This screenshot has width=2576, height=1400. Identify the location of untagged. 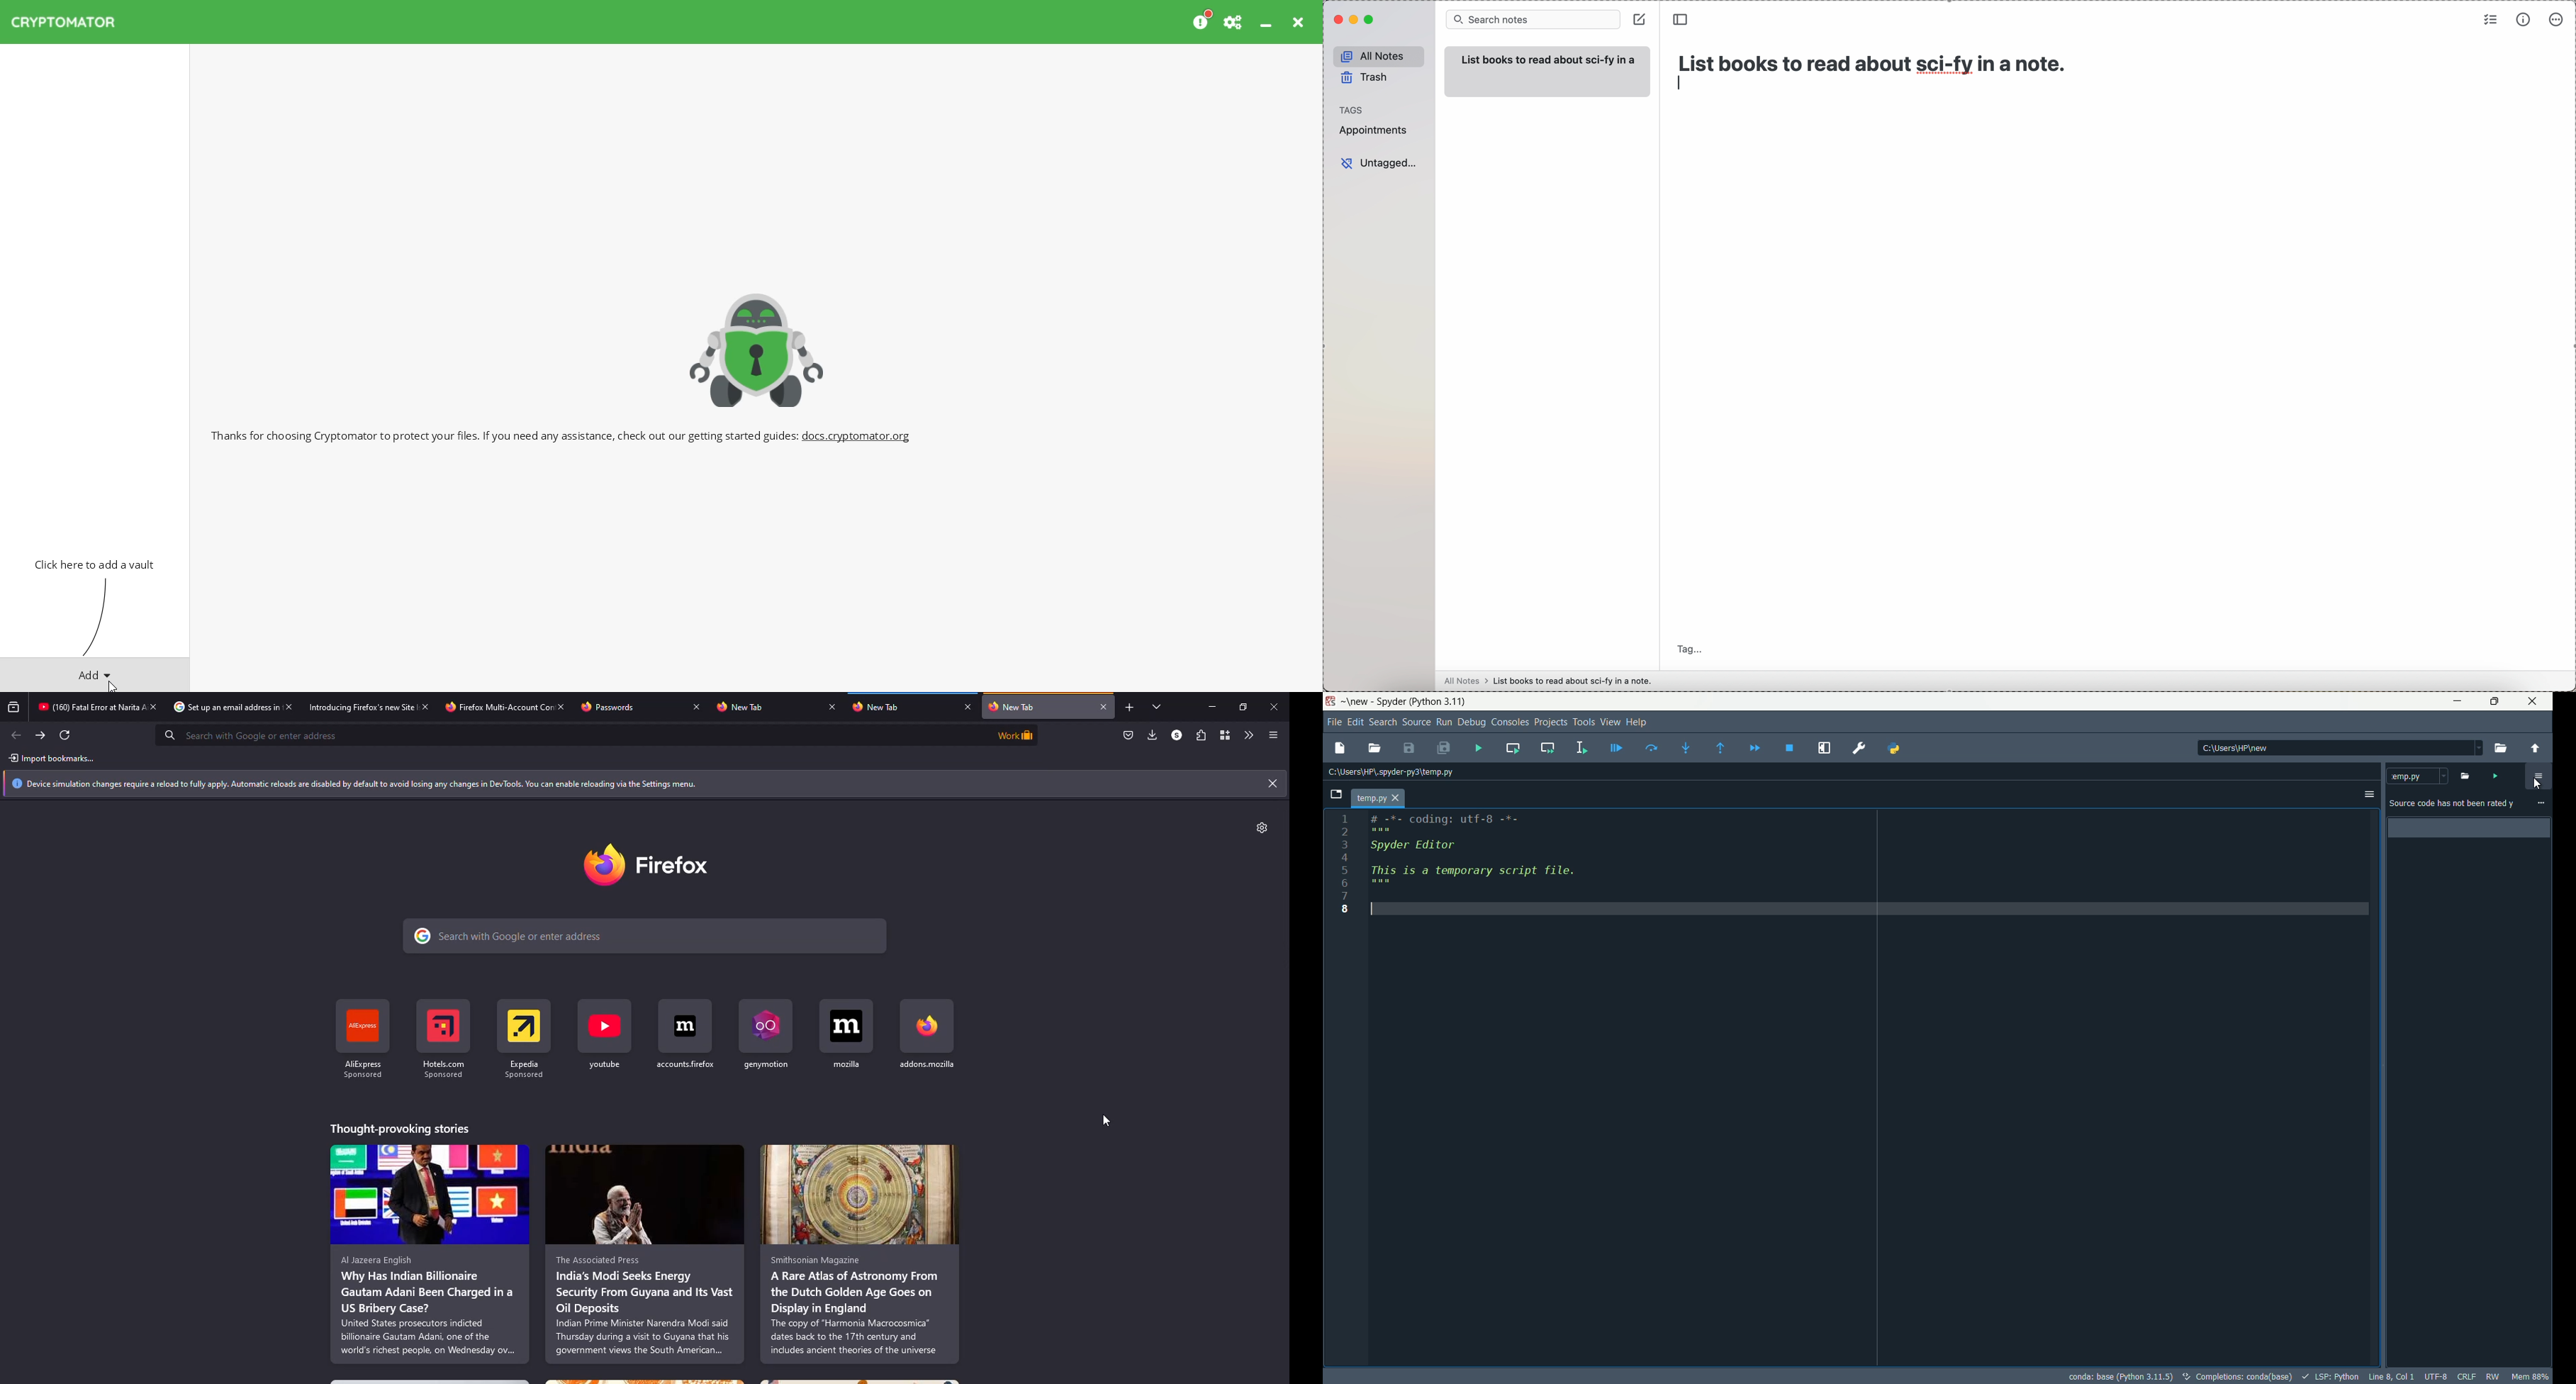
(1379, 163).